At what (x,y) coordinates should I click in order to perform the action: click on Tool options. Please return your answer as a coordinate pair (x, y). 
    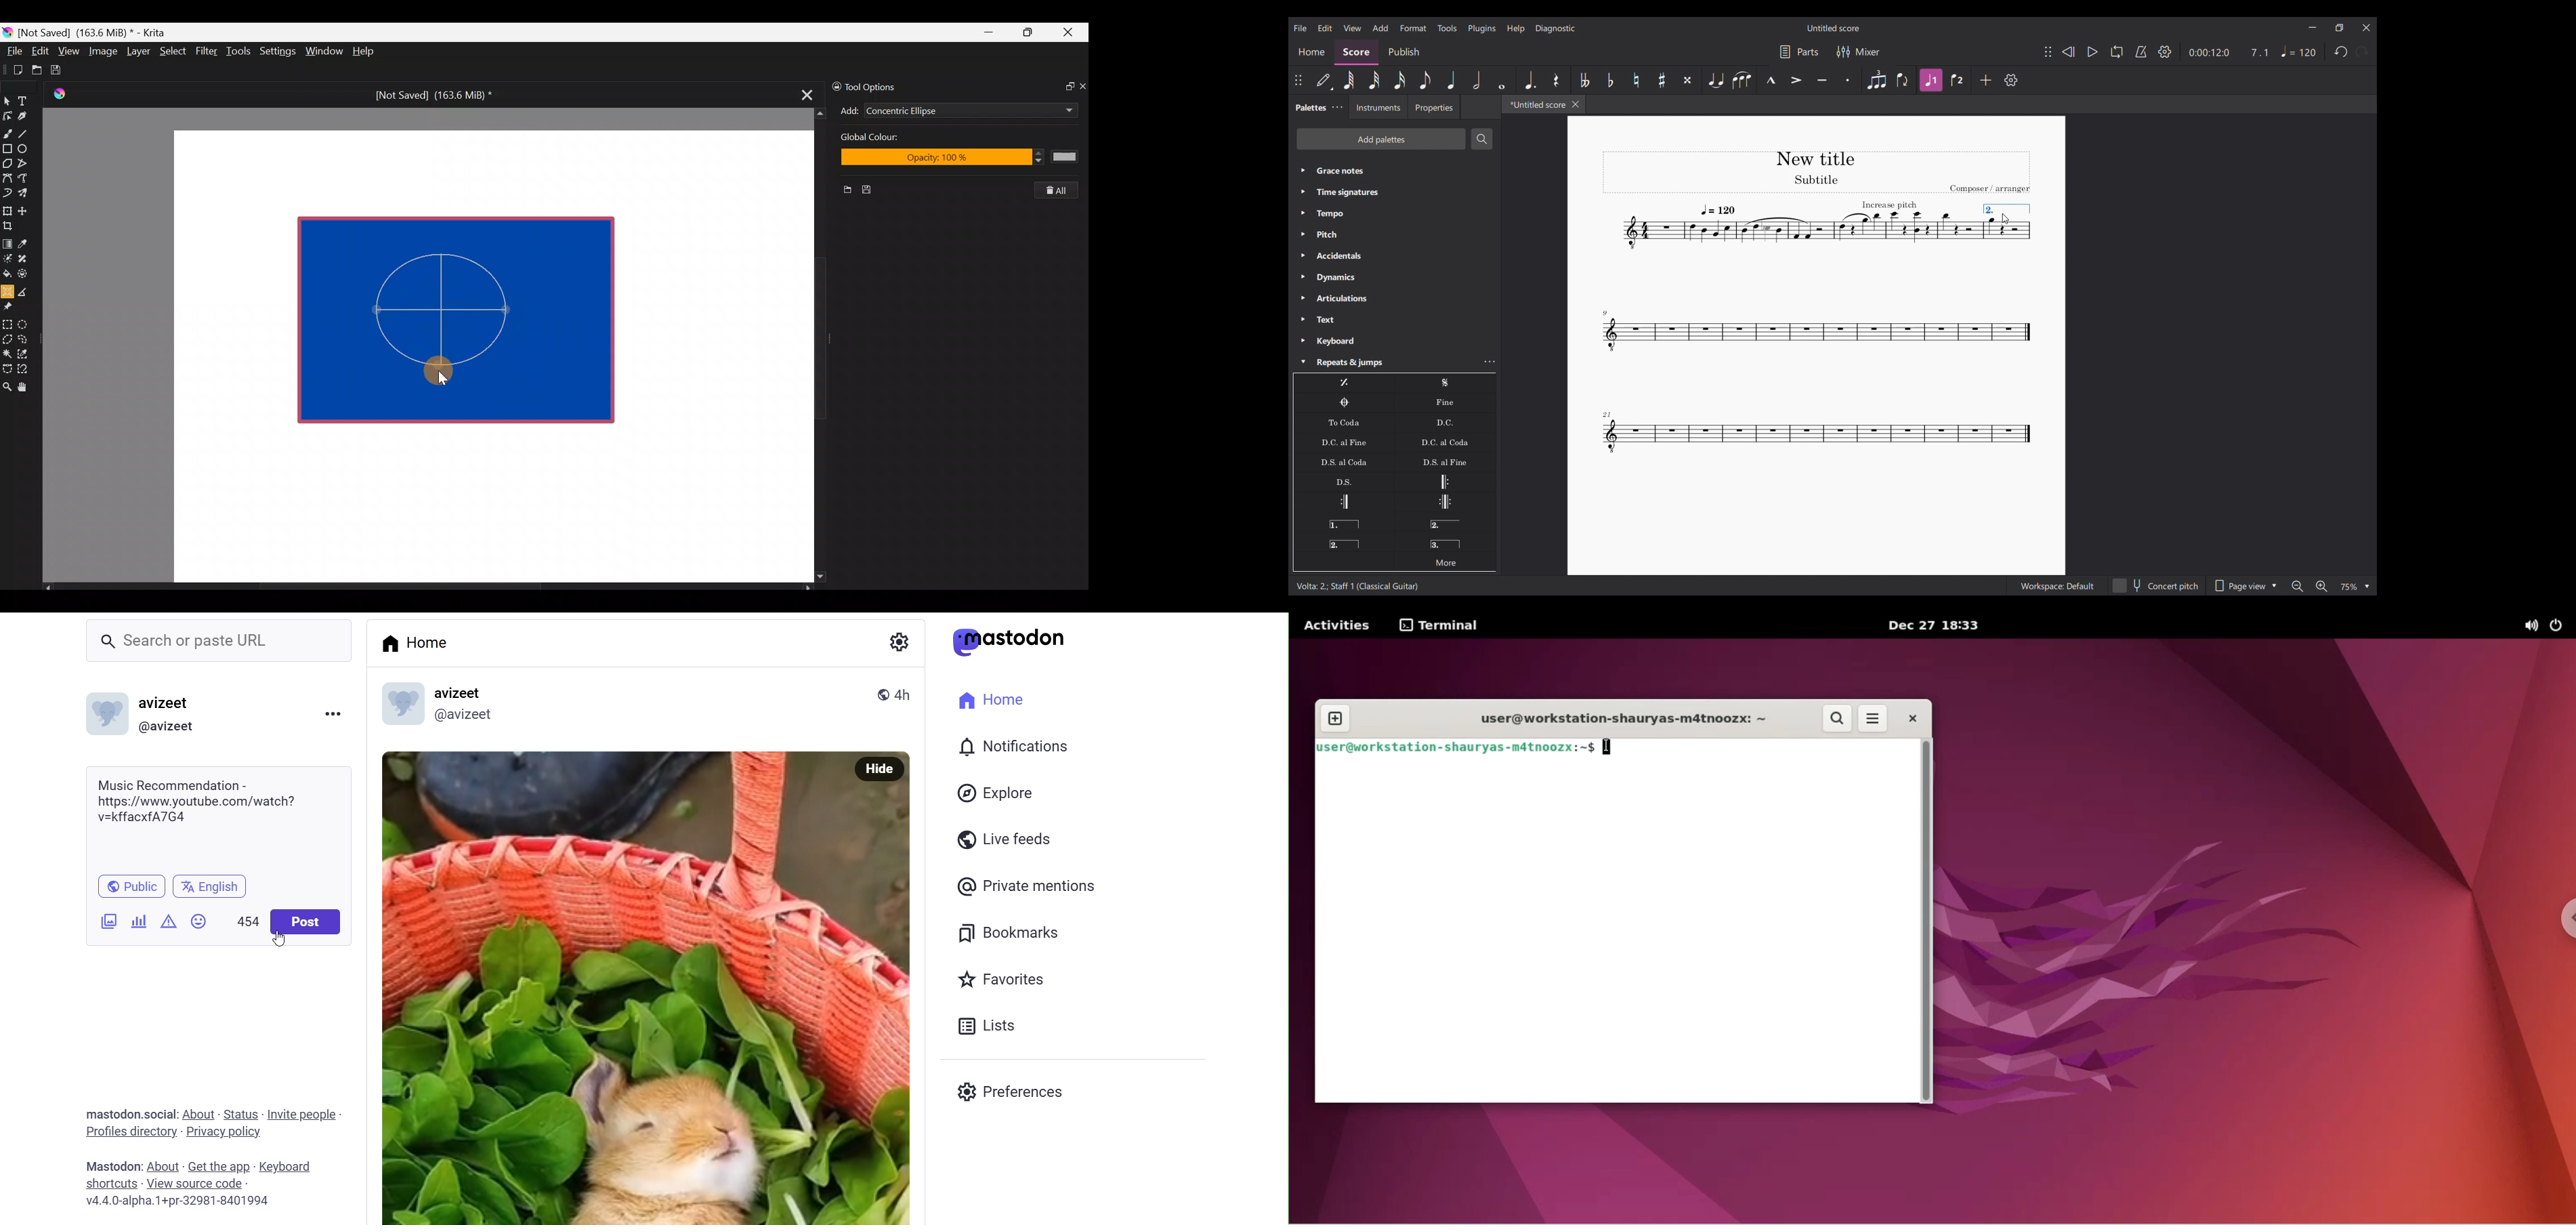
    Looking at the image, I should click on (881, 87).